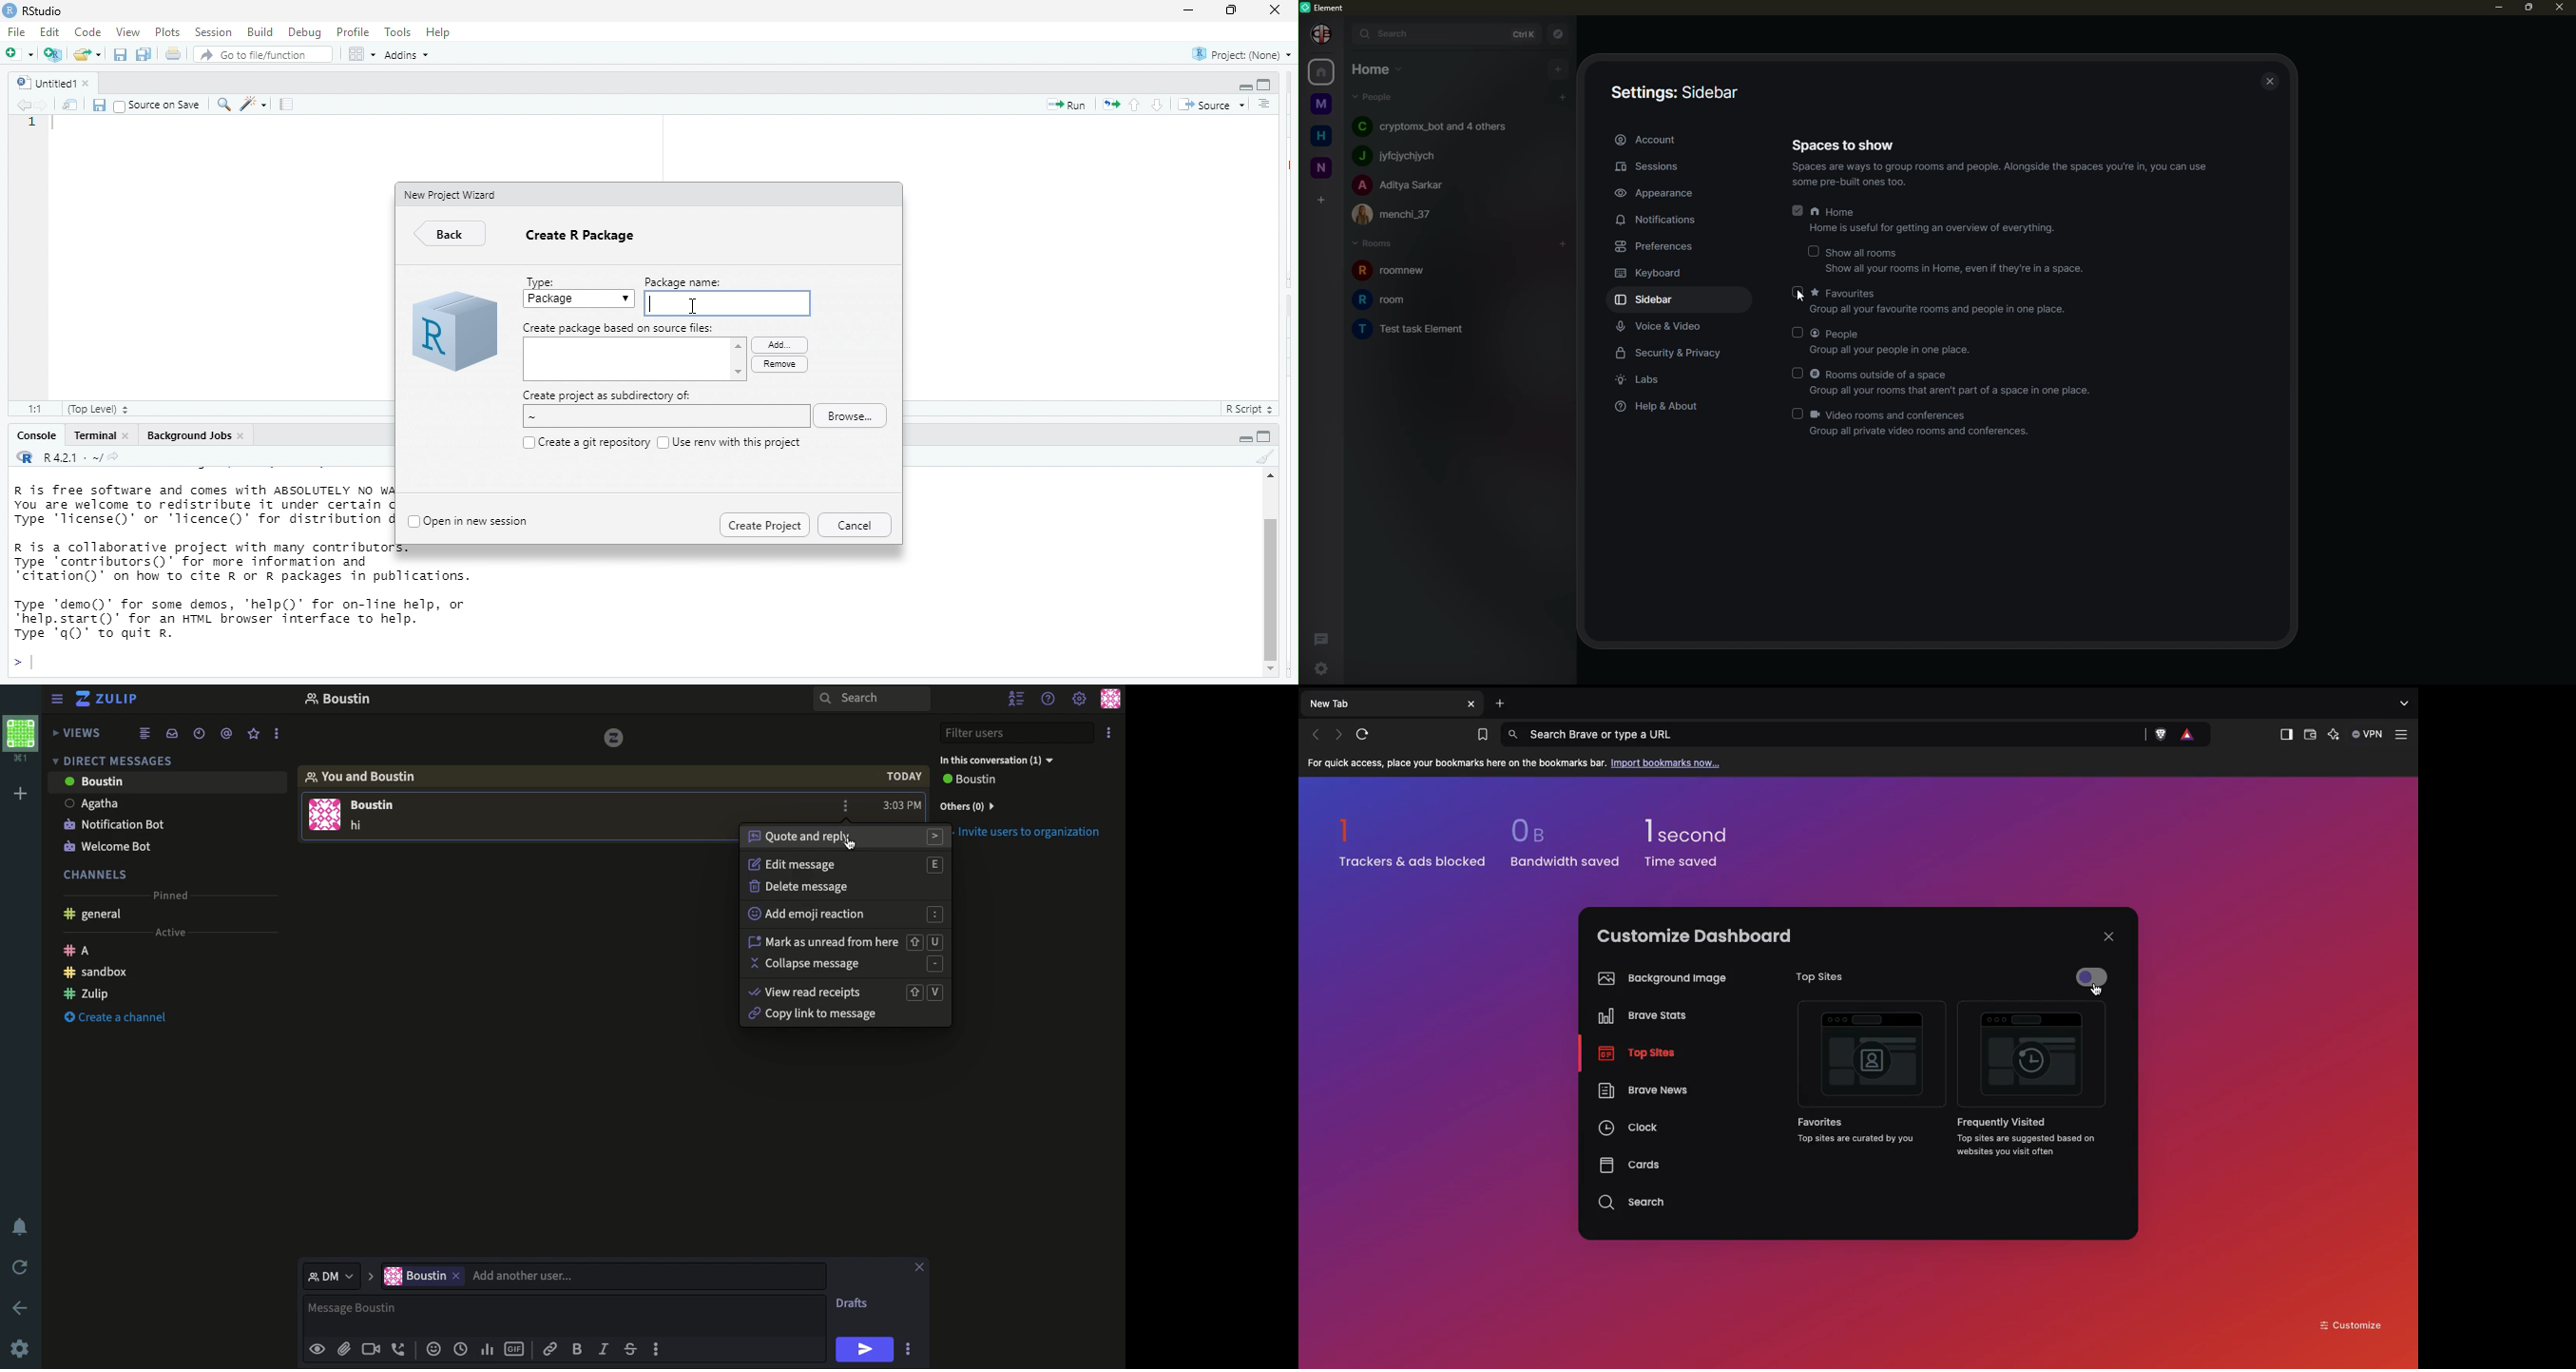 This screenshot has height=1372, width=2576. What do you see at coordinates (2268, 80) in the screenshot?
I see `close` at bounding box center [2268, 80].